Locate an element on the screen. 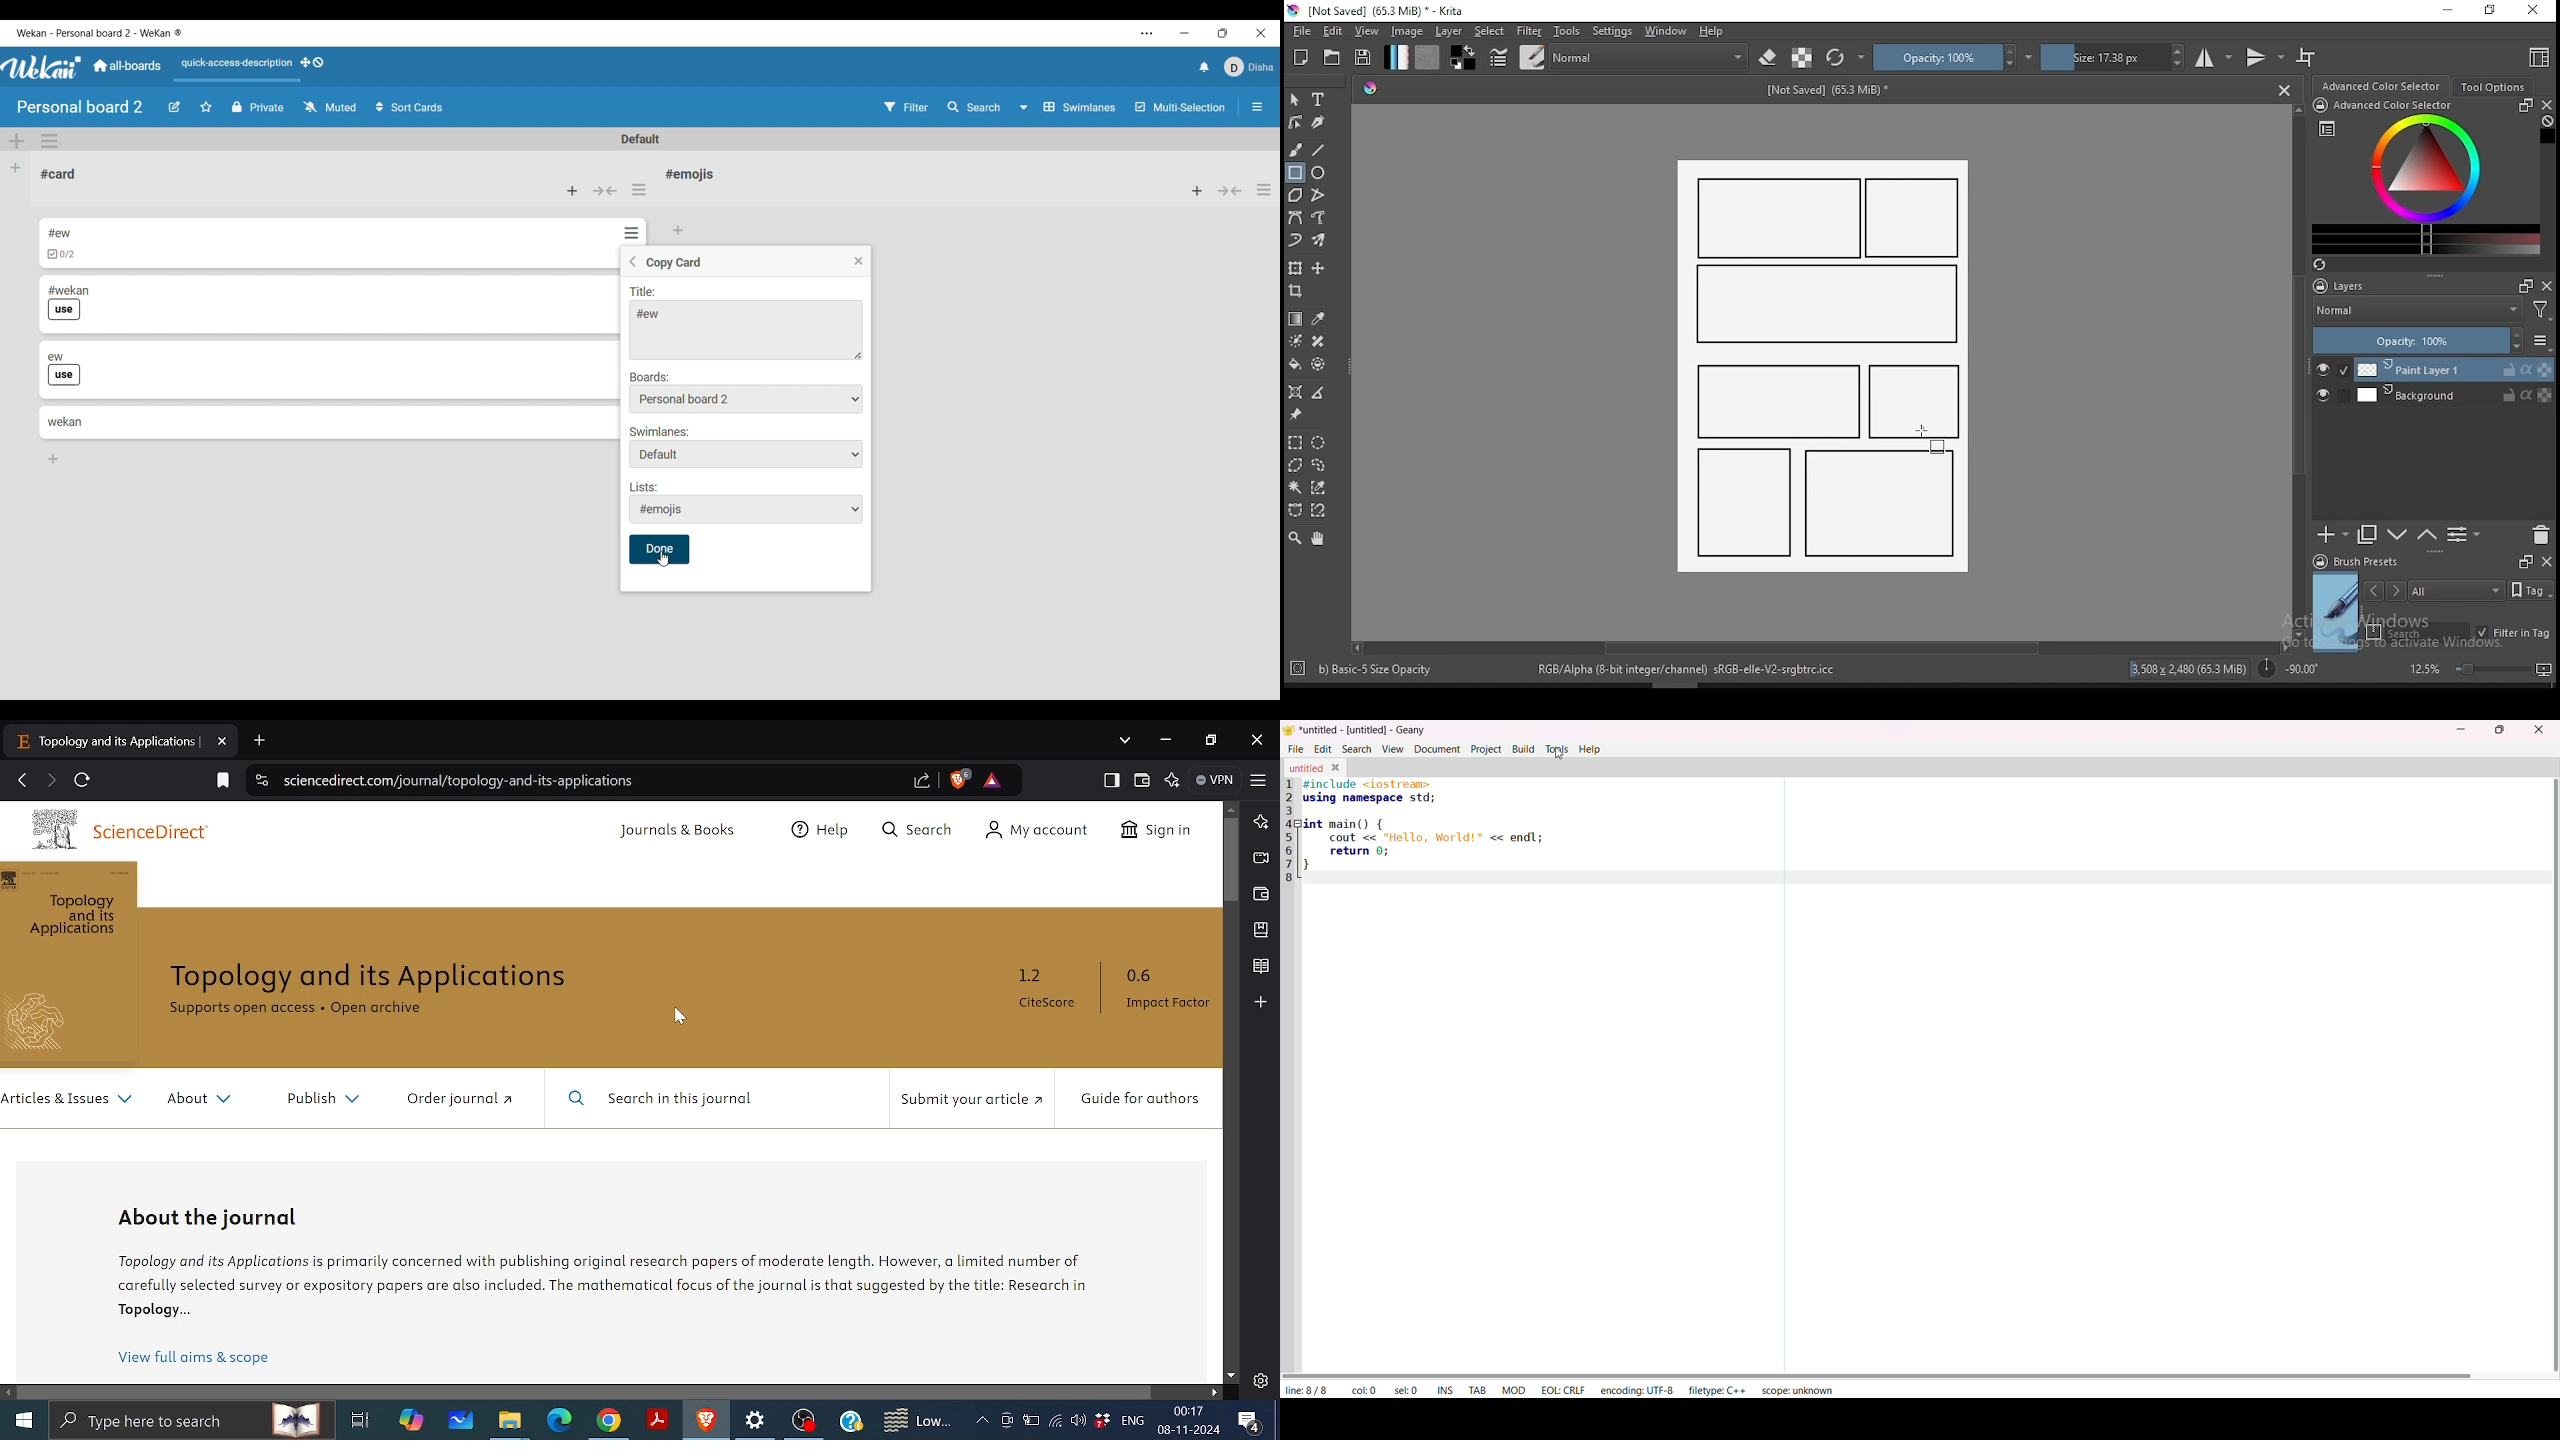 The width and height of the screenshot is (2576, 1456). Current list is located at coordinates (142, 175).